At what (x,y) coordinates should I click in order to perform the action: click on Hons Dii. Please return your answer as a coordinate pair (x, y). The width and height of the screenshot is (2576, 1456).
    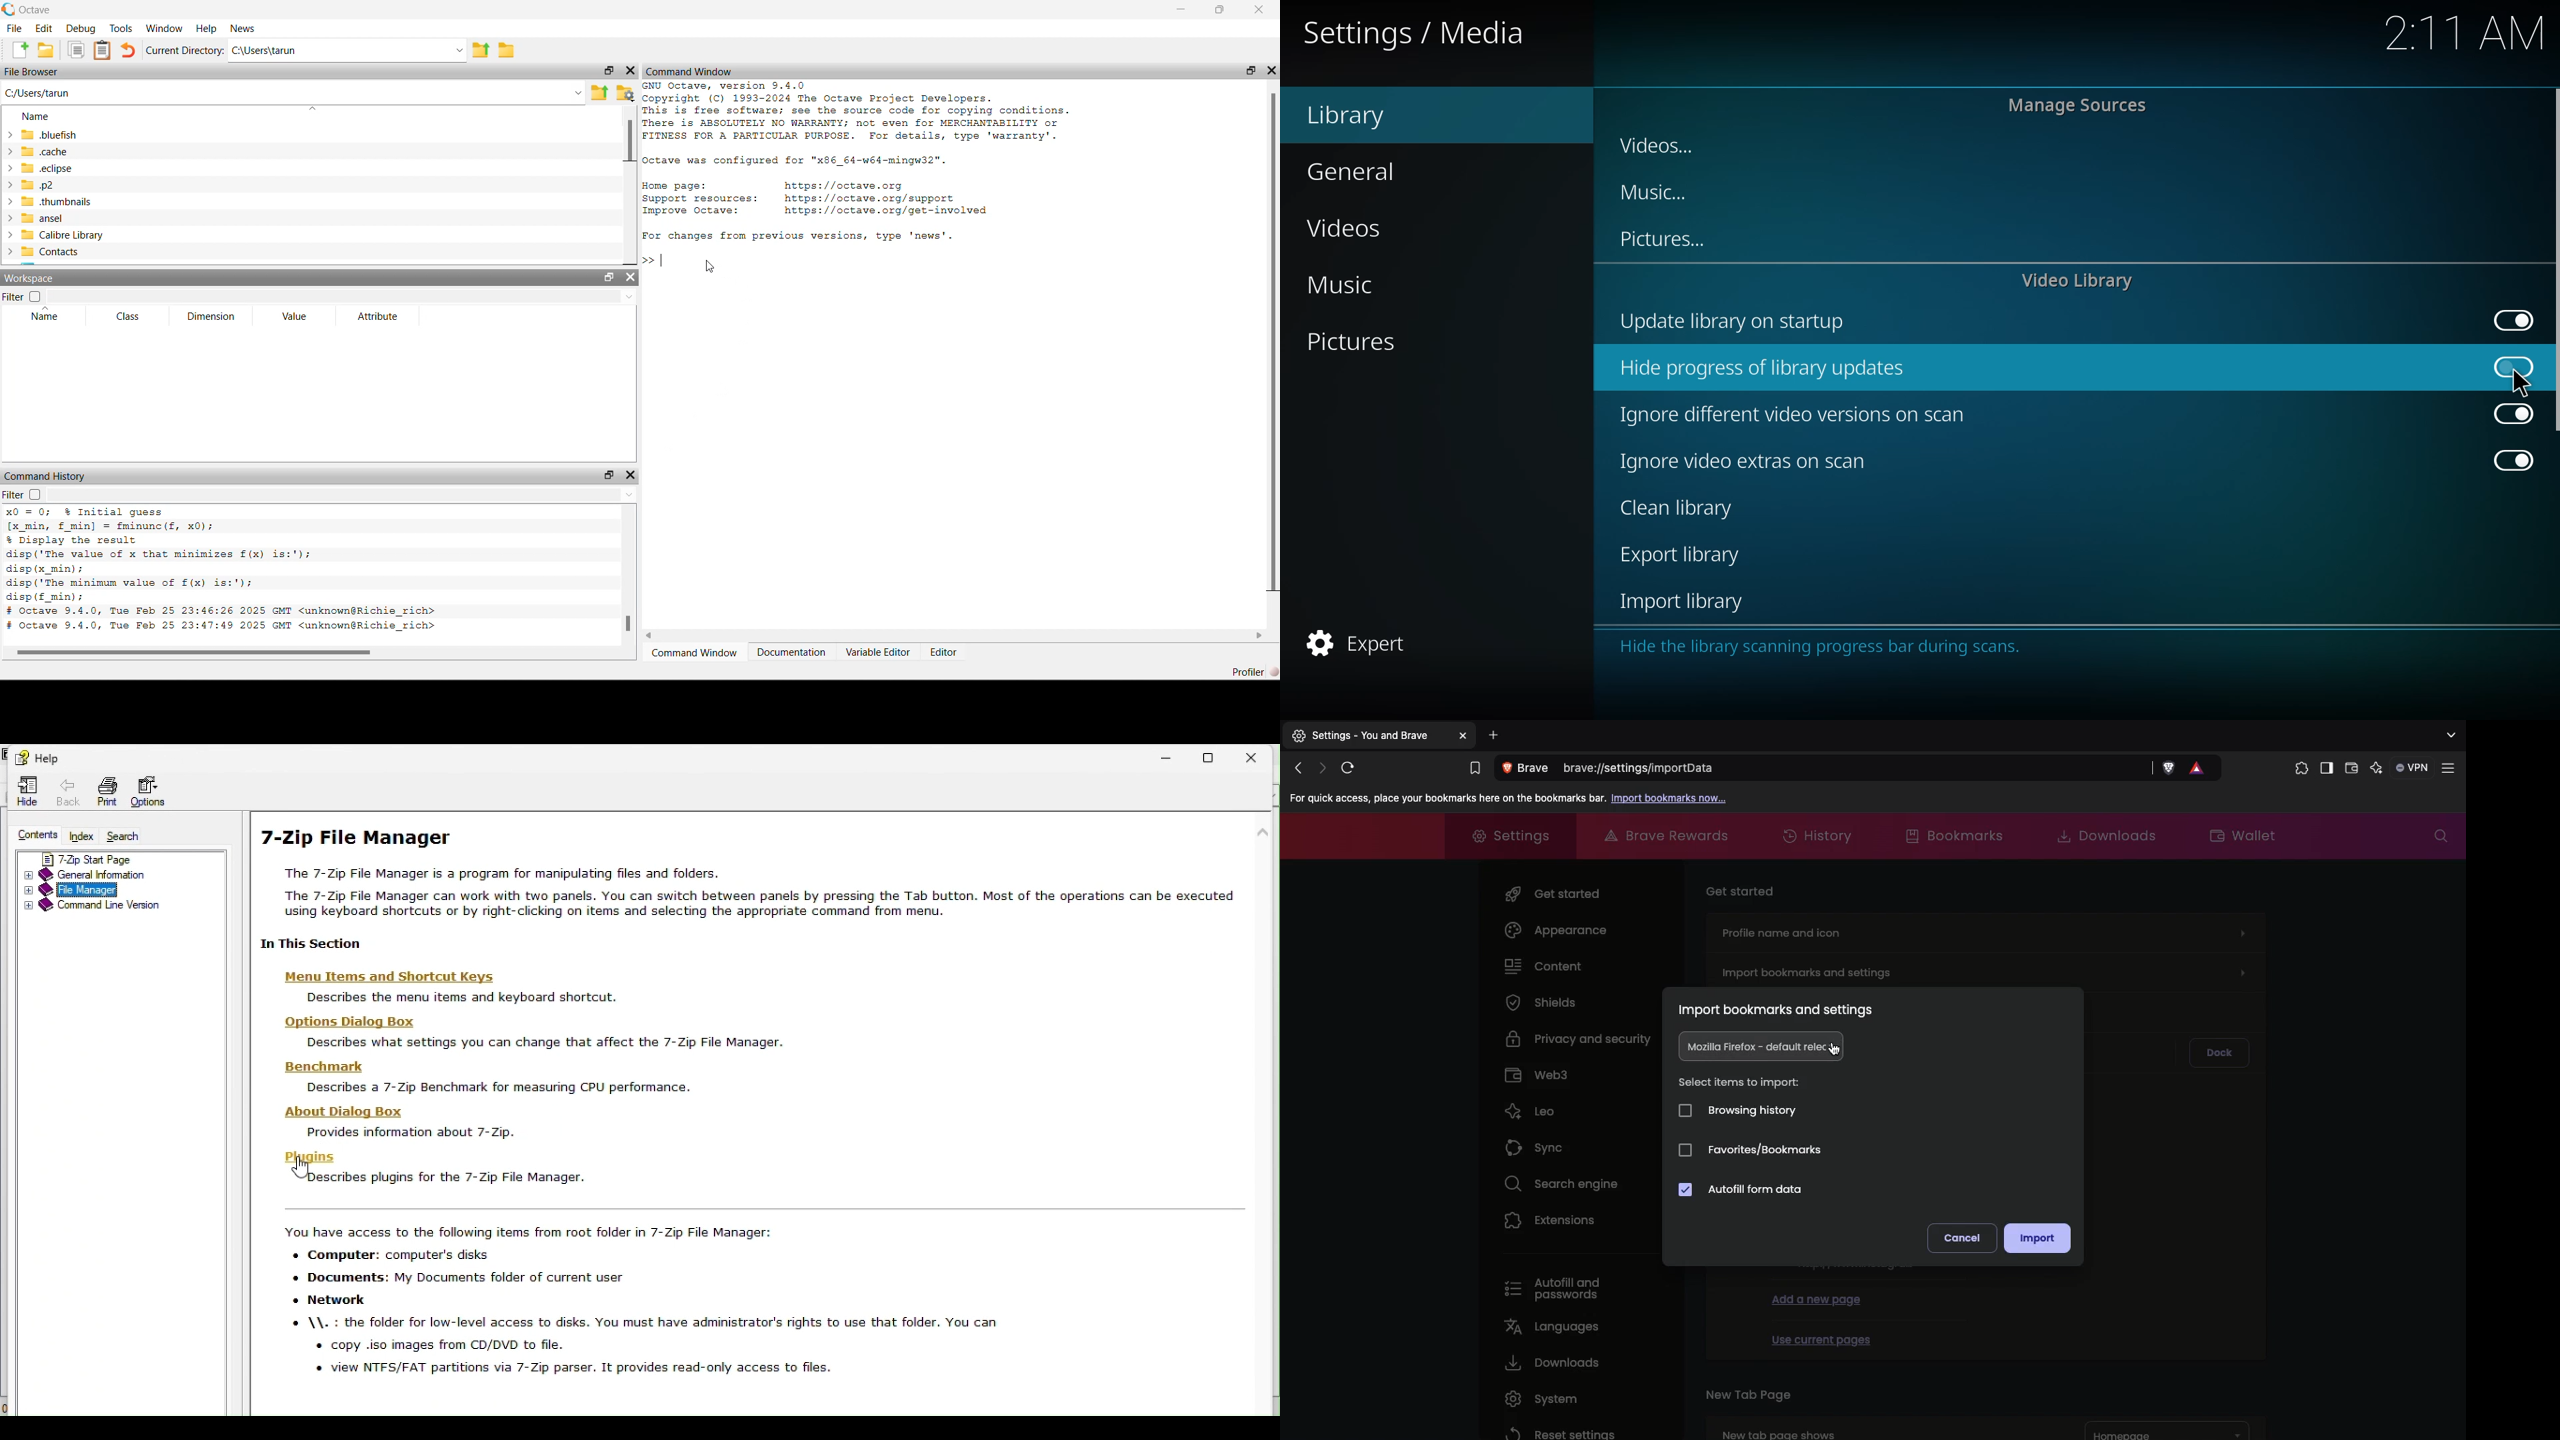
    Looking at the image, I should click on (348, 1023).